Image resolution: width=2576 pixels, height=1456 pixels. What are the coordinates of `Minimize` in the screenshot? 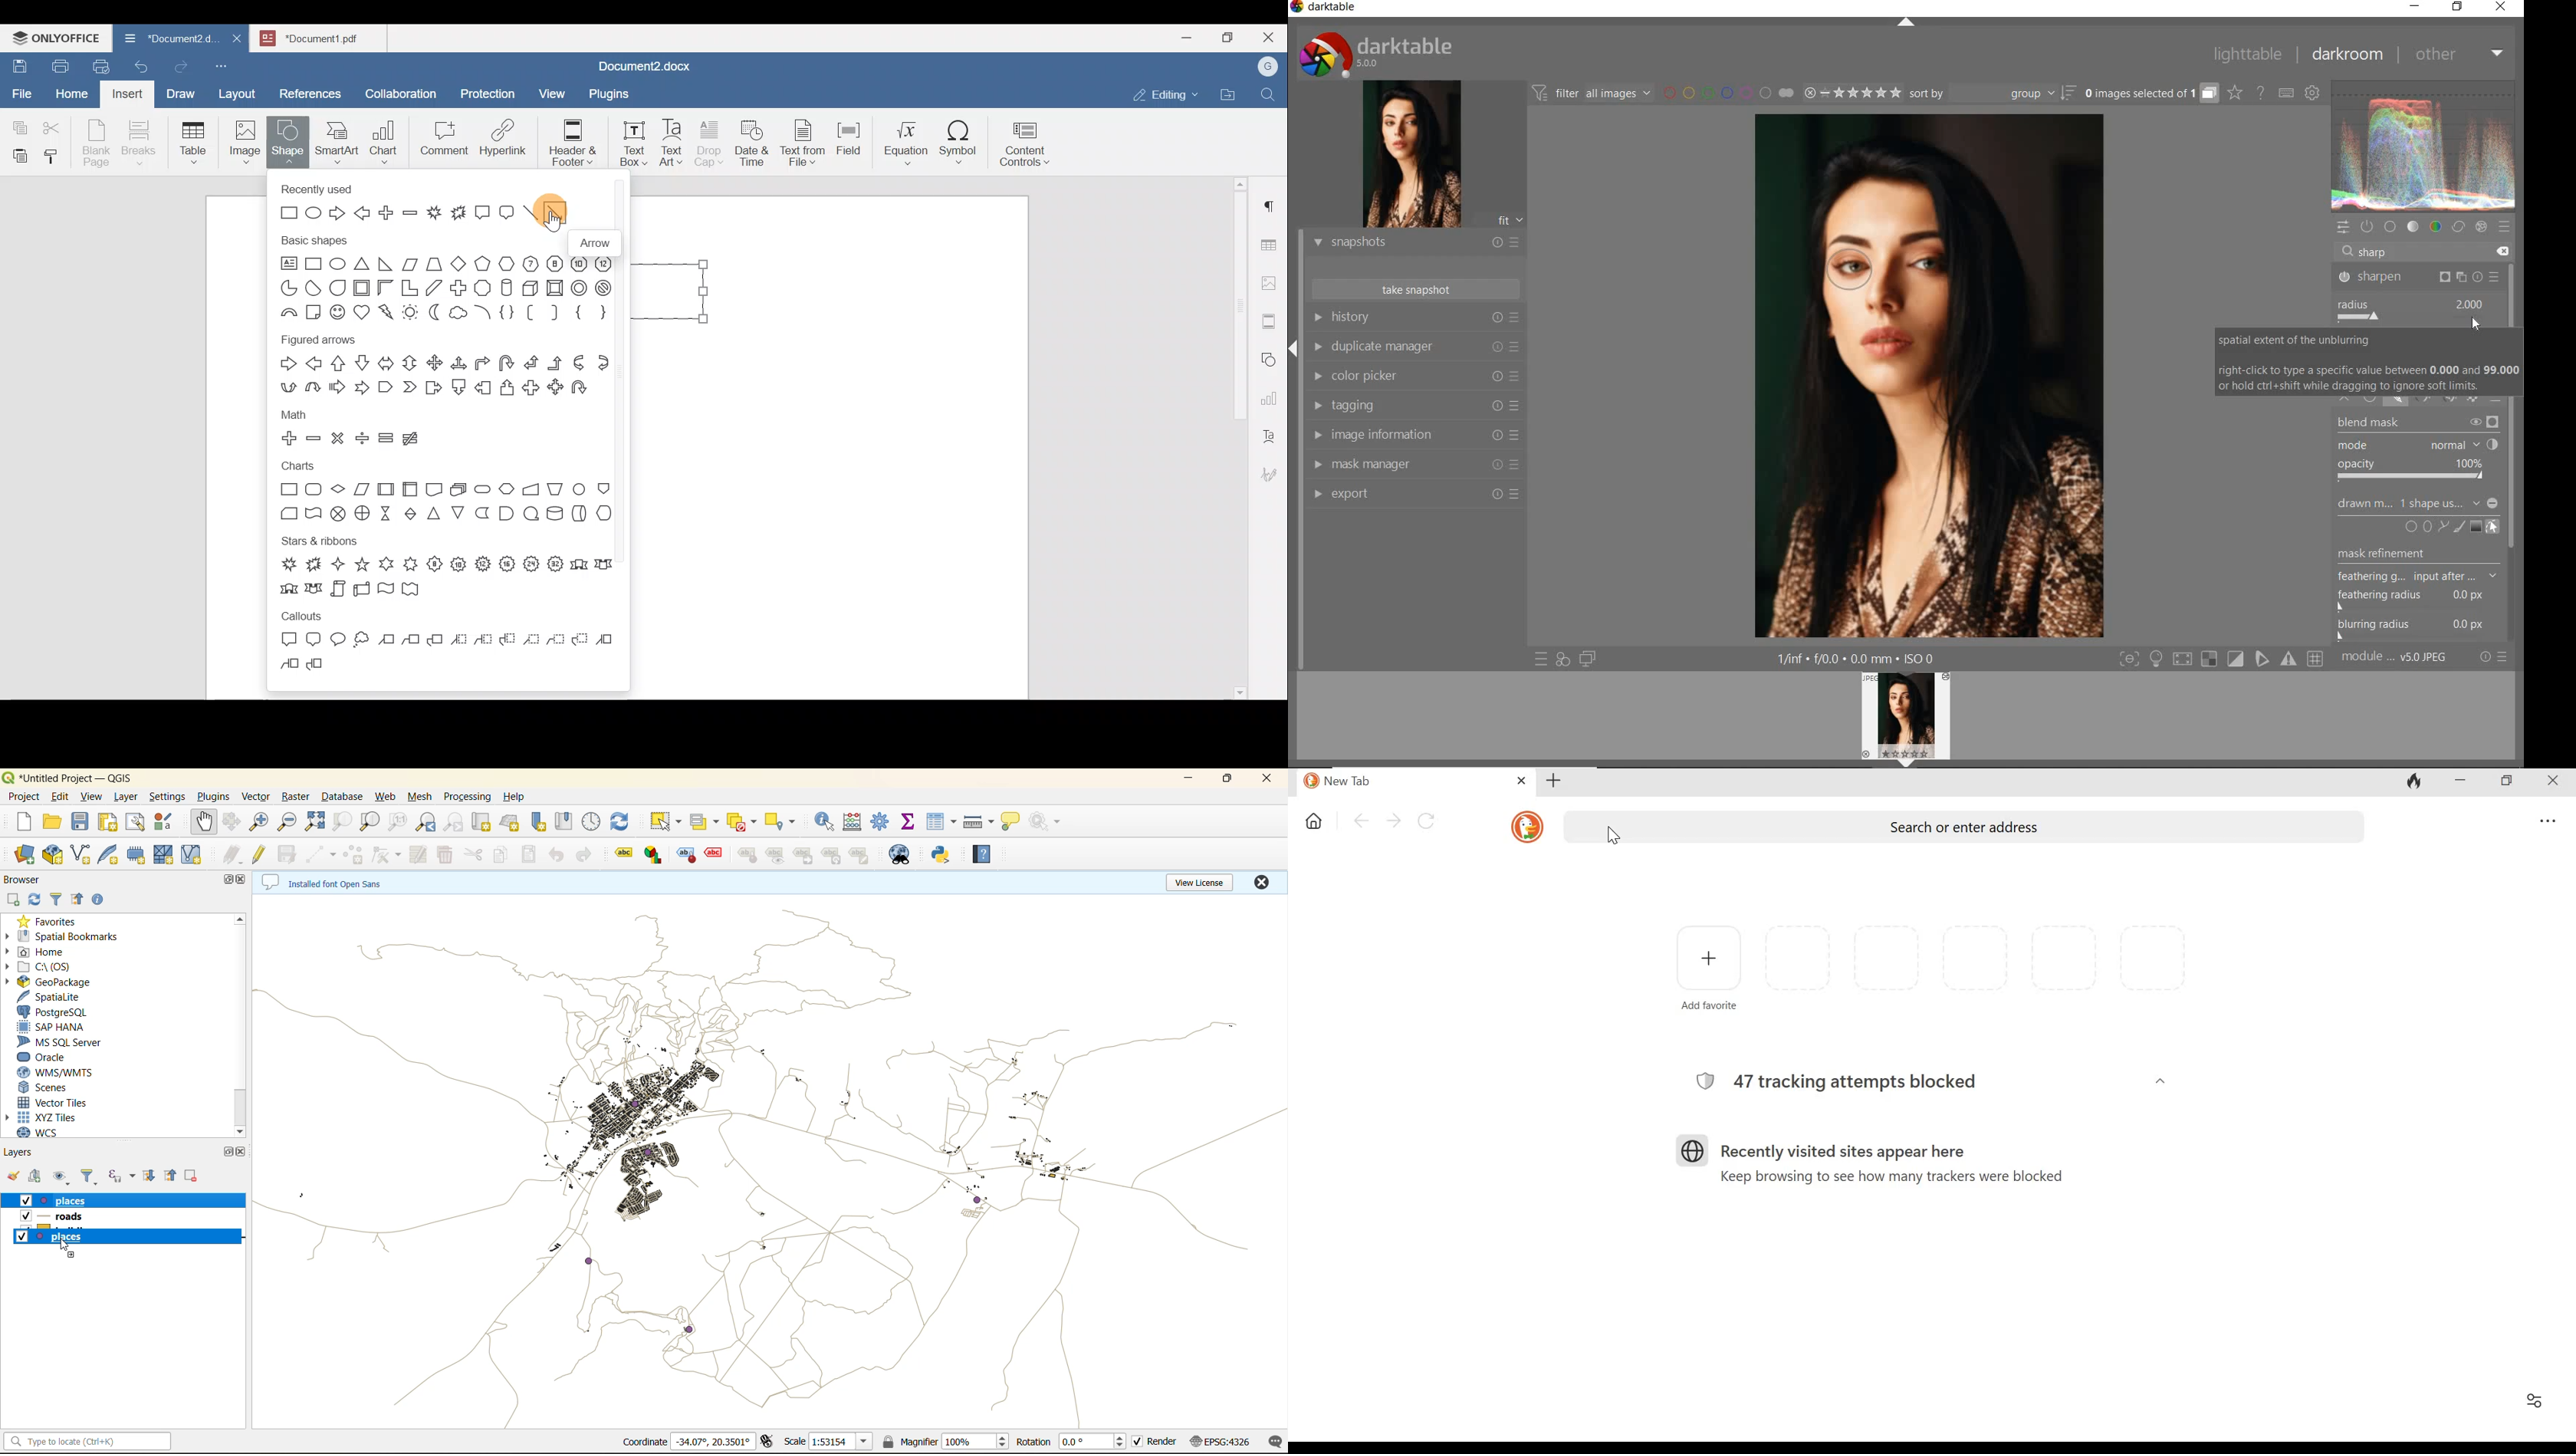 It's located at (2460, 782).